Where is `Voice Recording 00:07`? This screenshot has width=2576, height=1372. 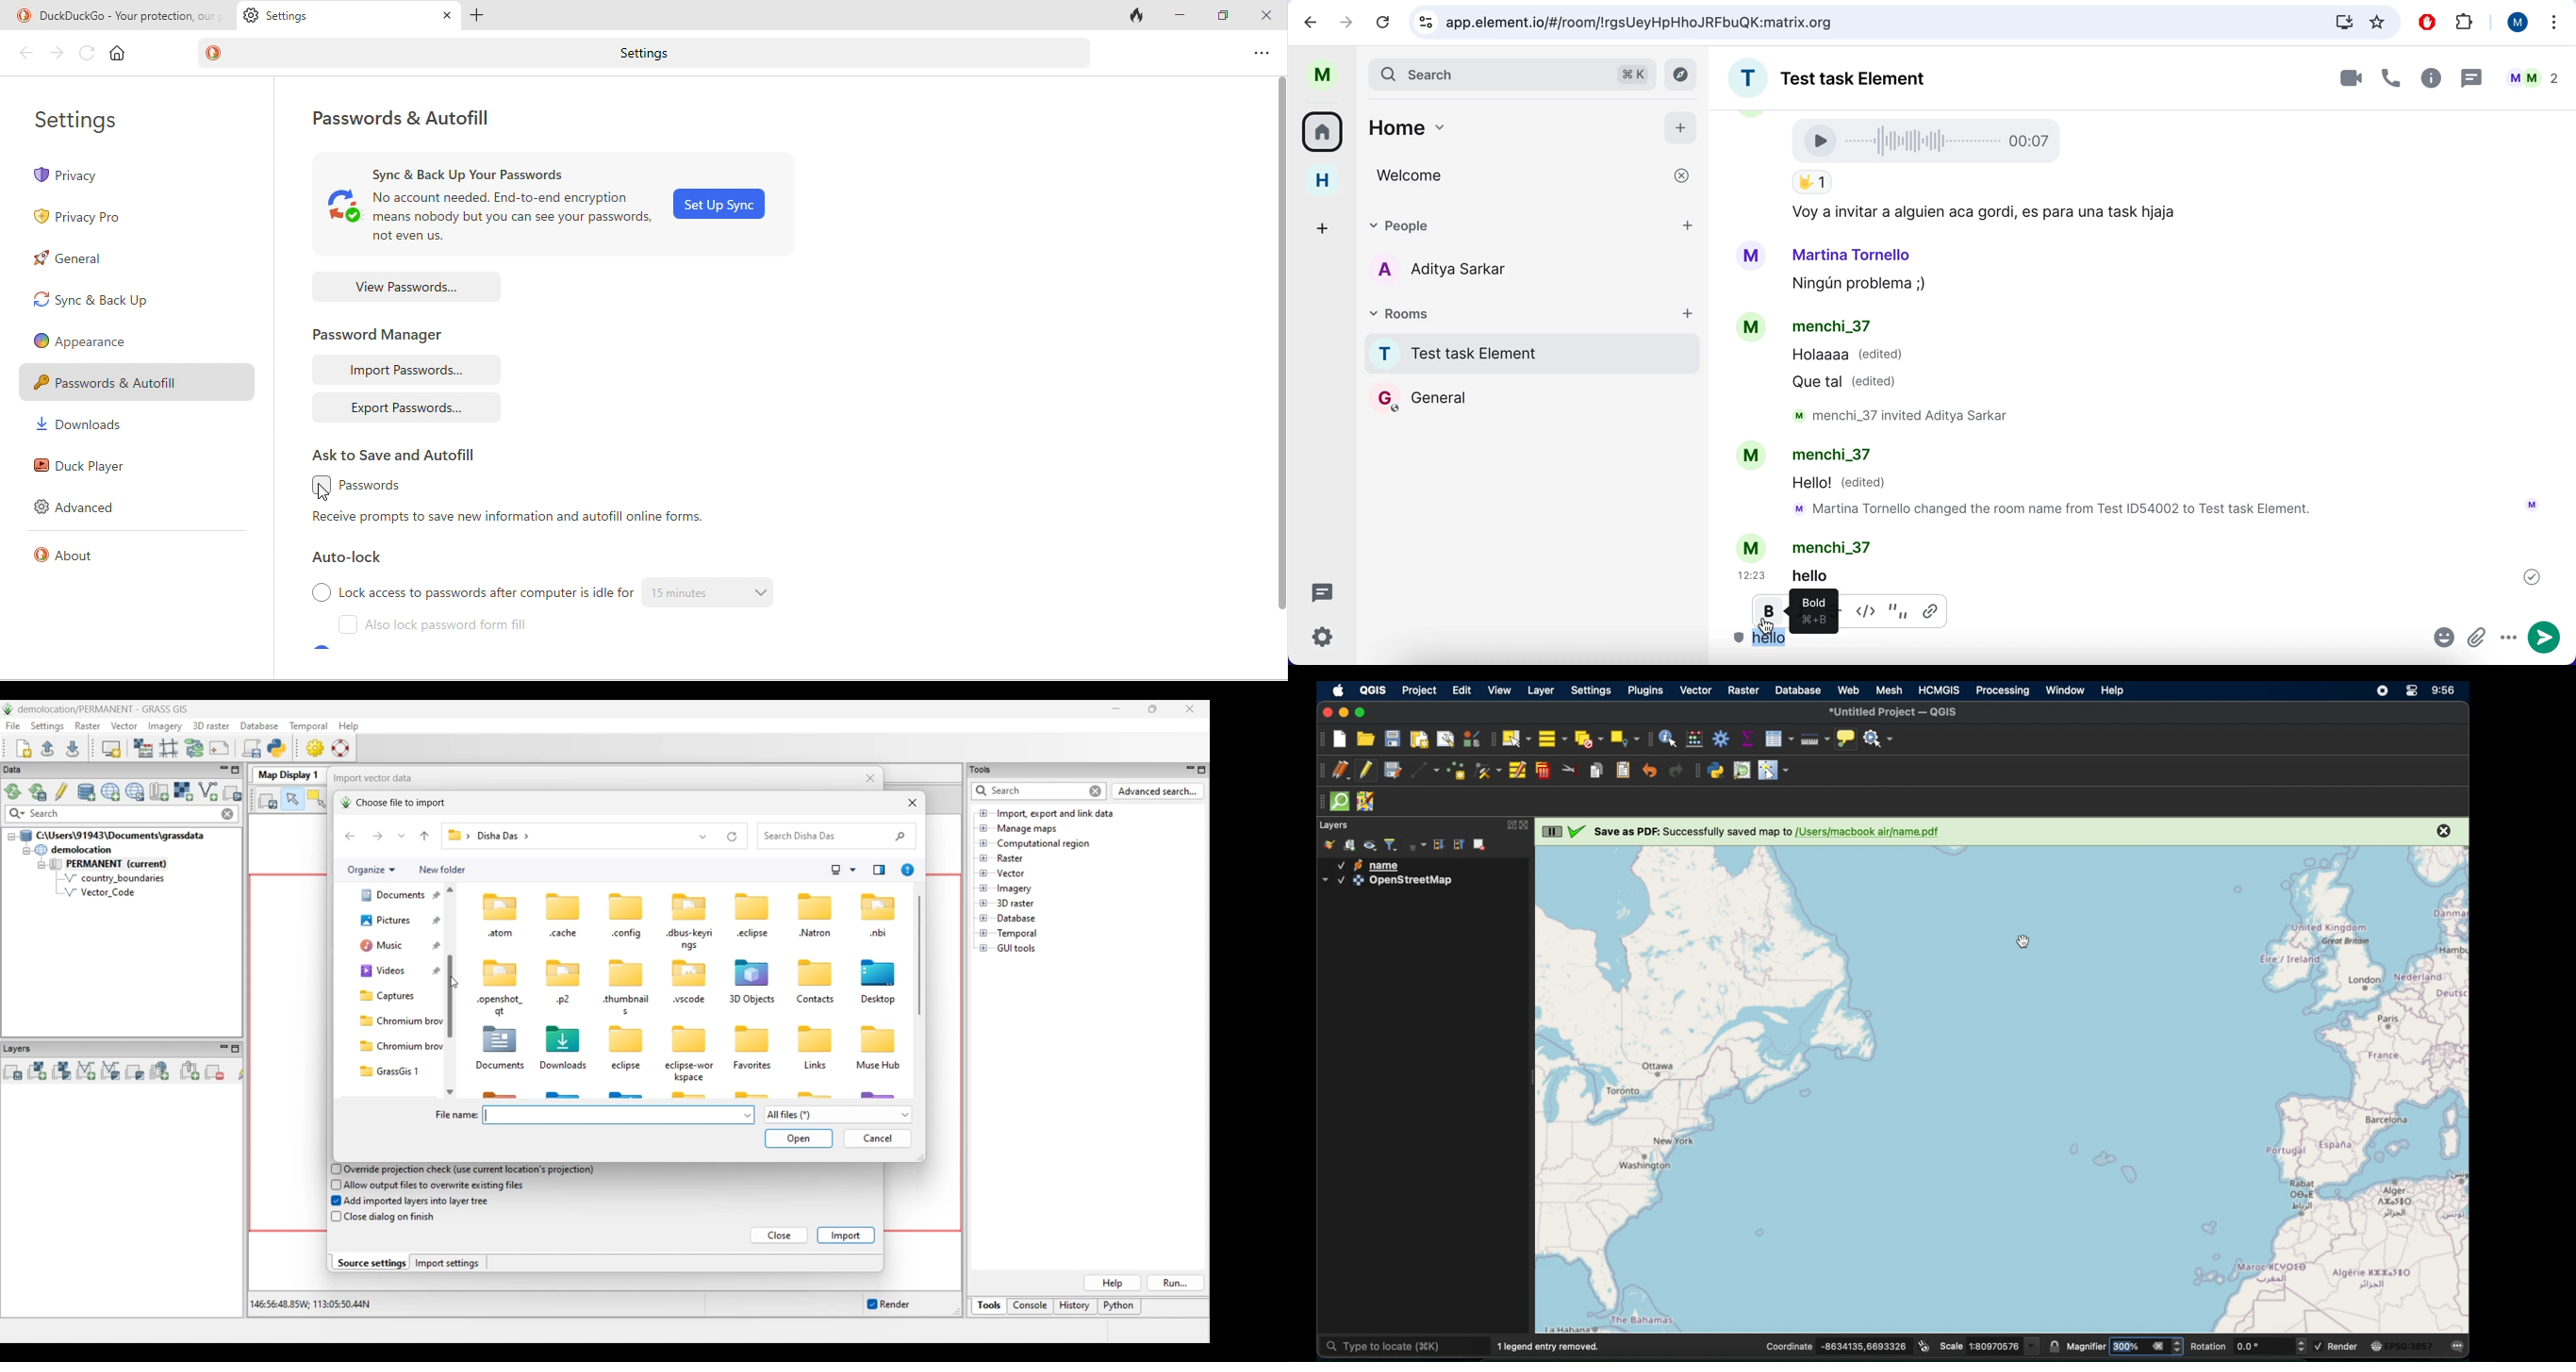
Voice Recording 00:07 is located at coordinates (1930, 140).